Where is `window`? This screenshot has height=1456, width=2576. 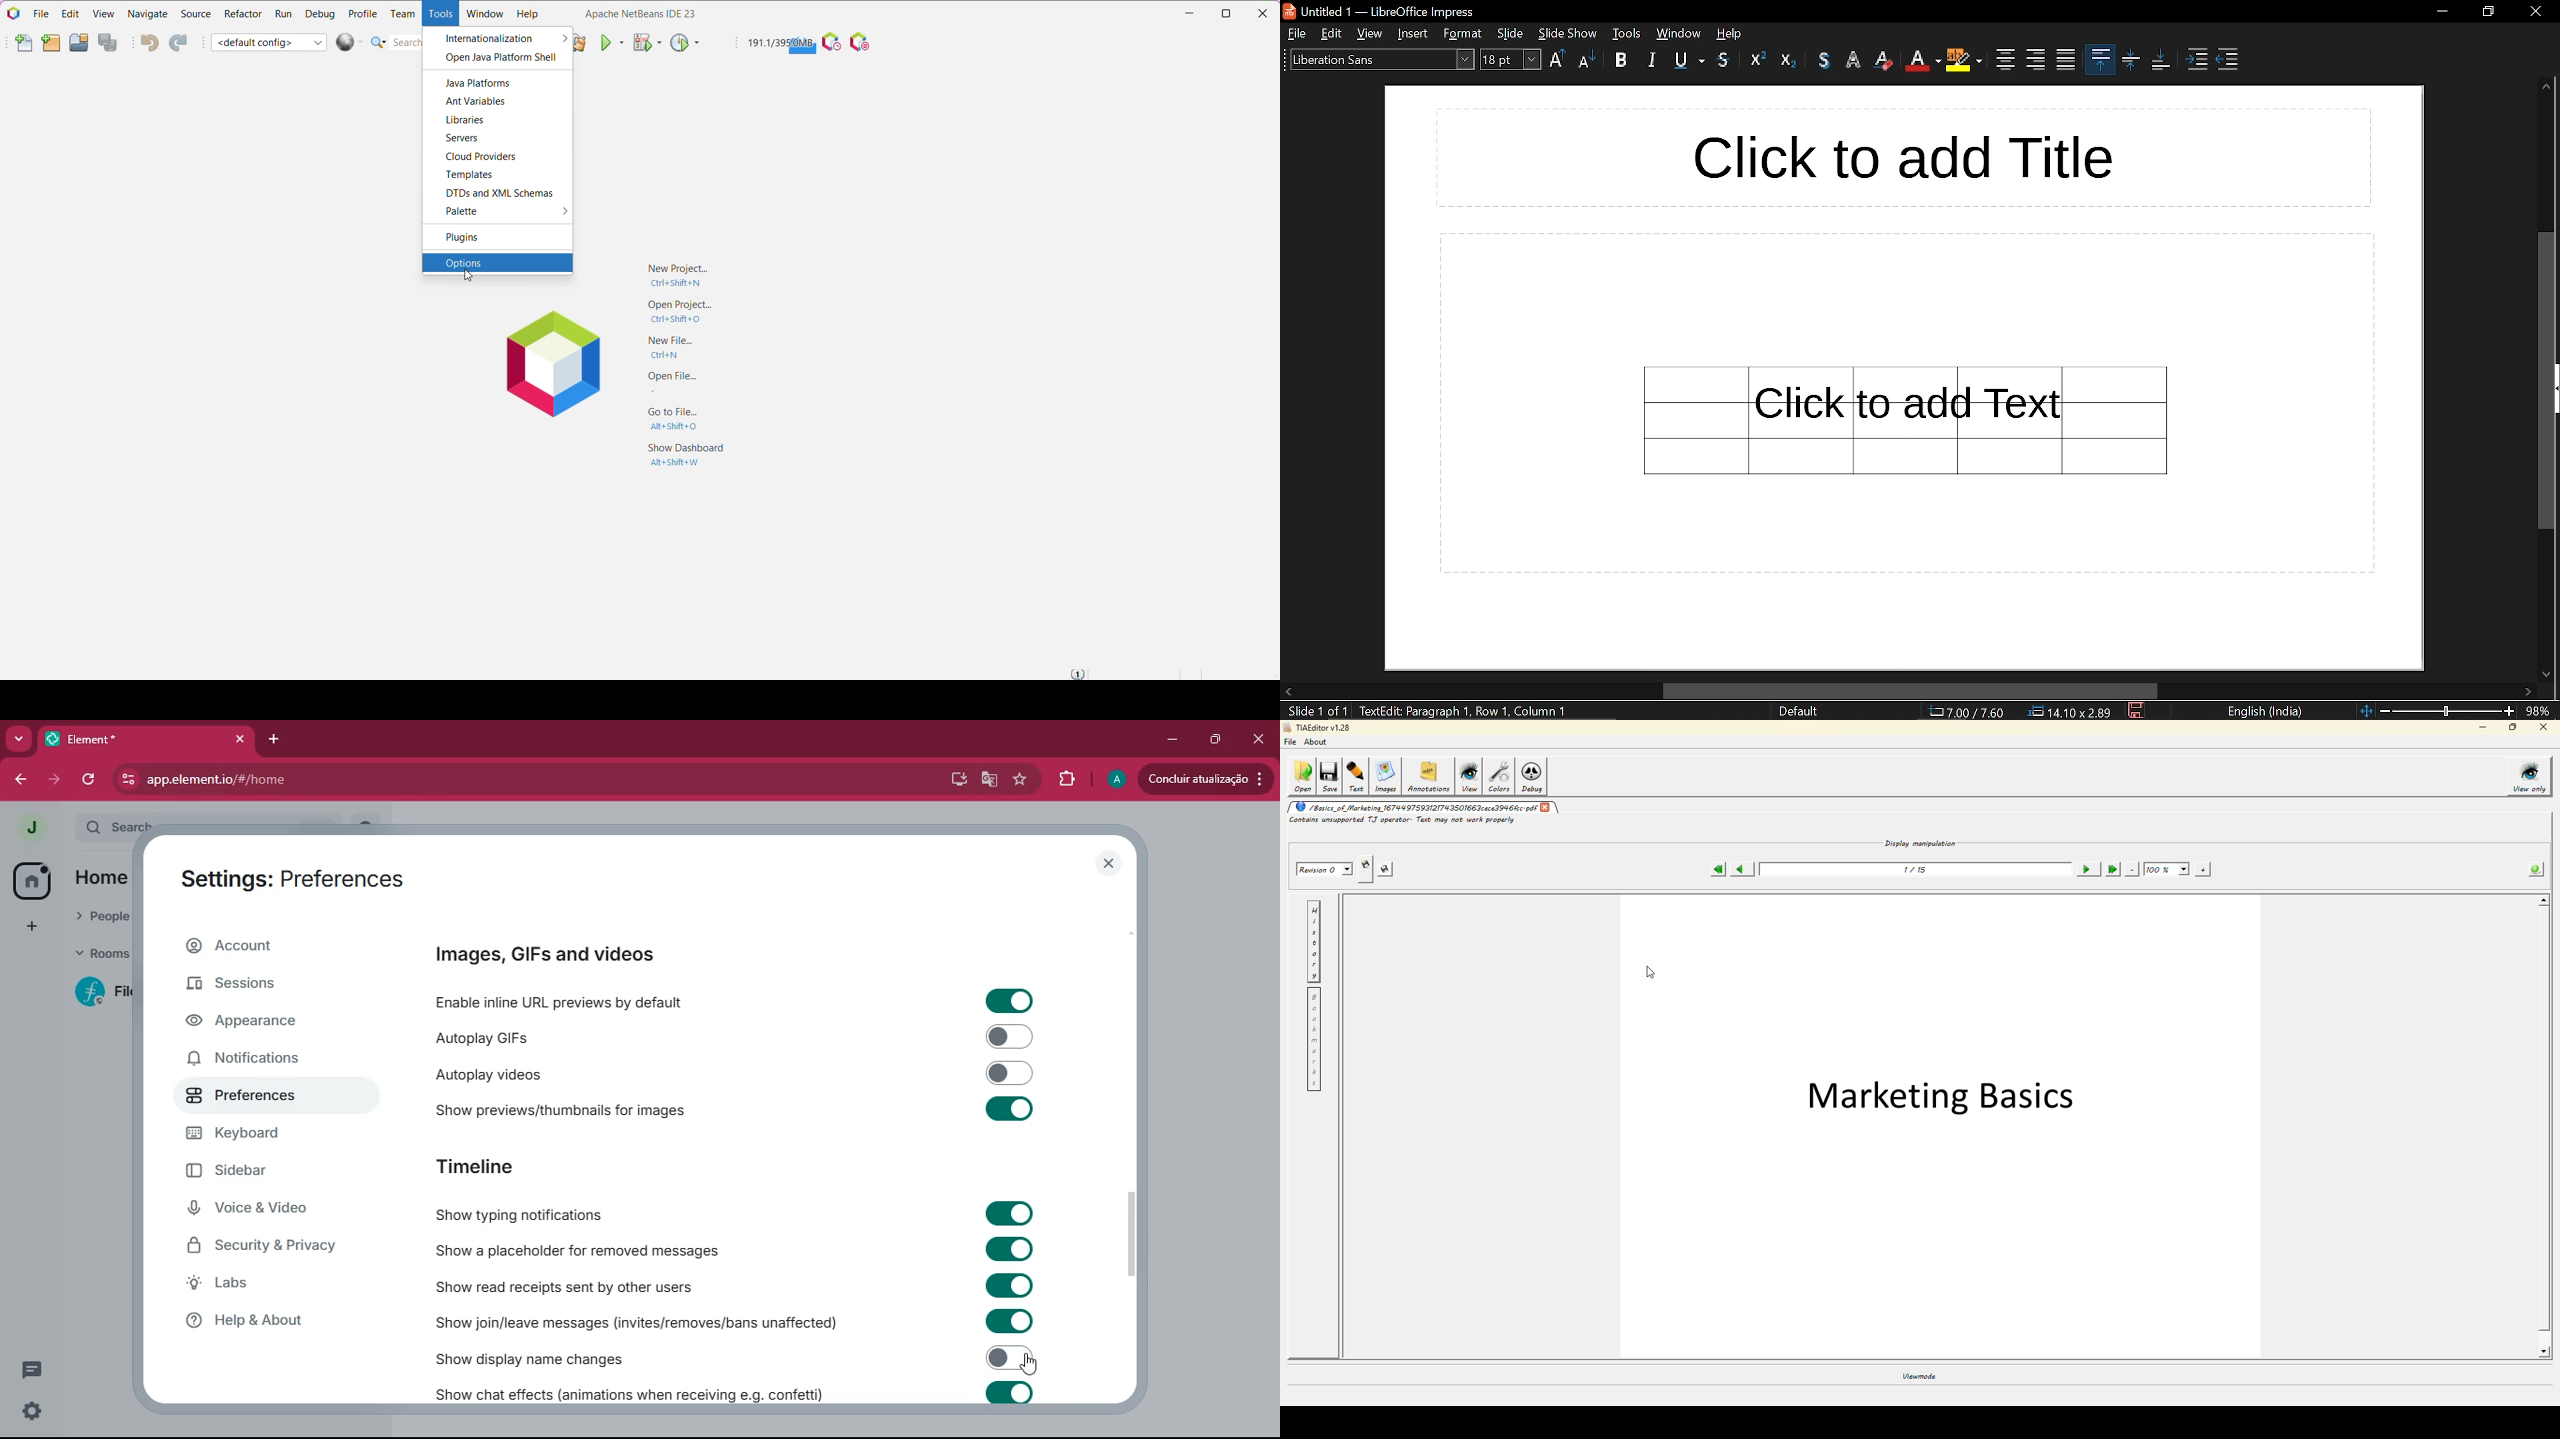
window is located at coordinates (1627, 33).